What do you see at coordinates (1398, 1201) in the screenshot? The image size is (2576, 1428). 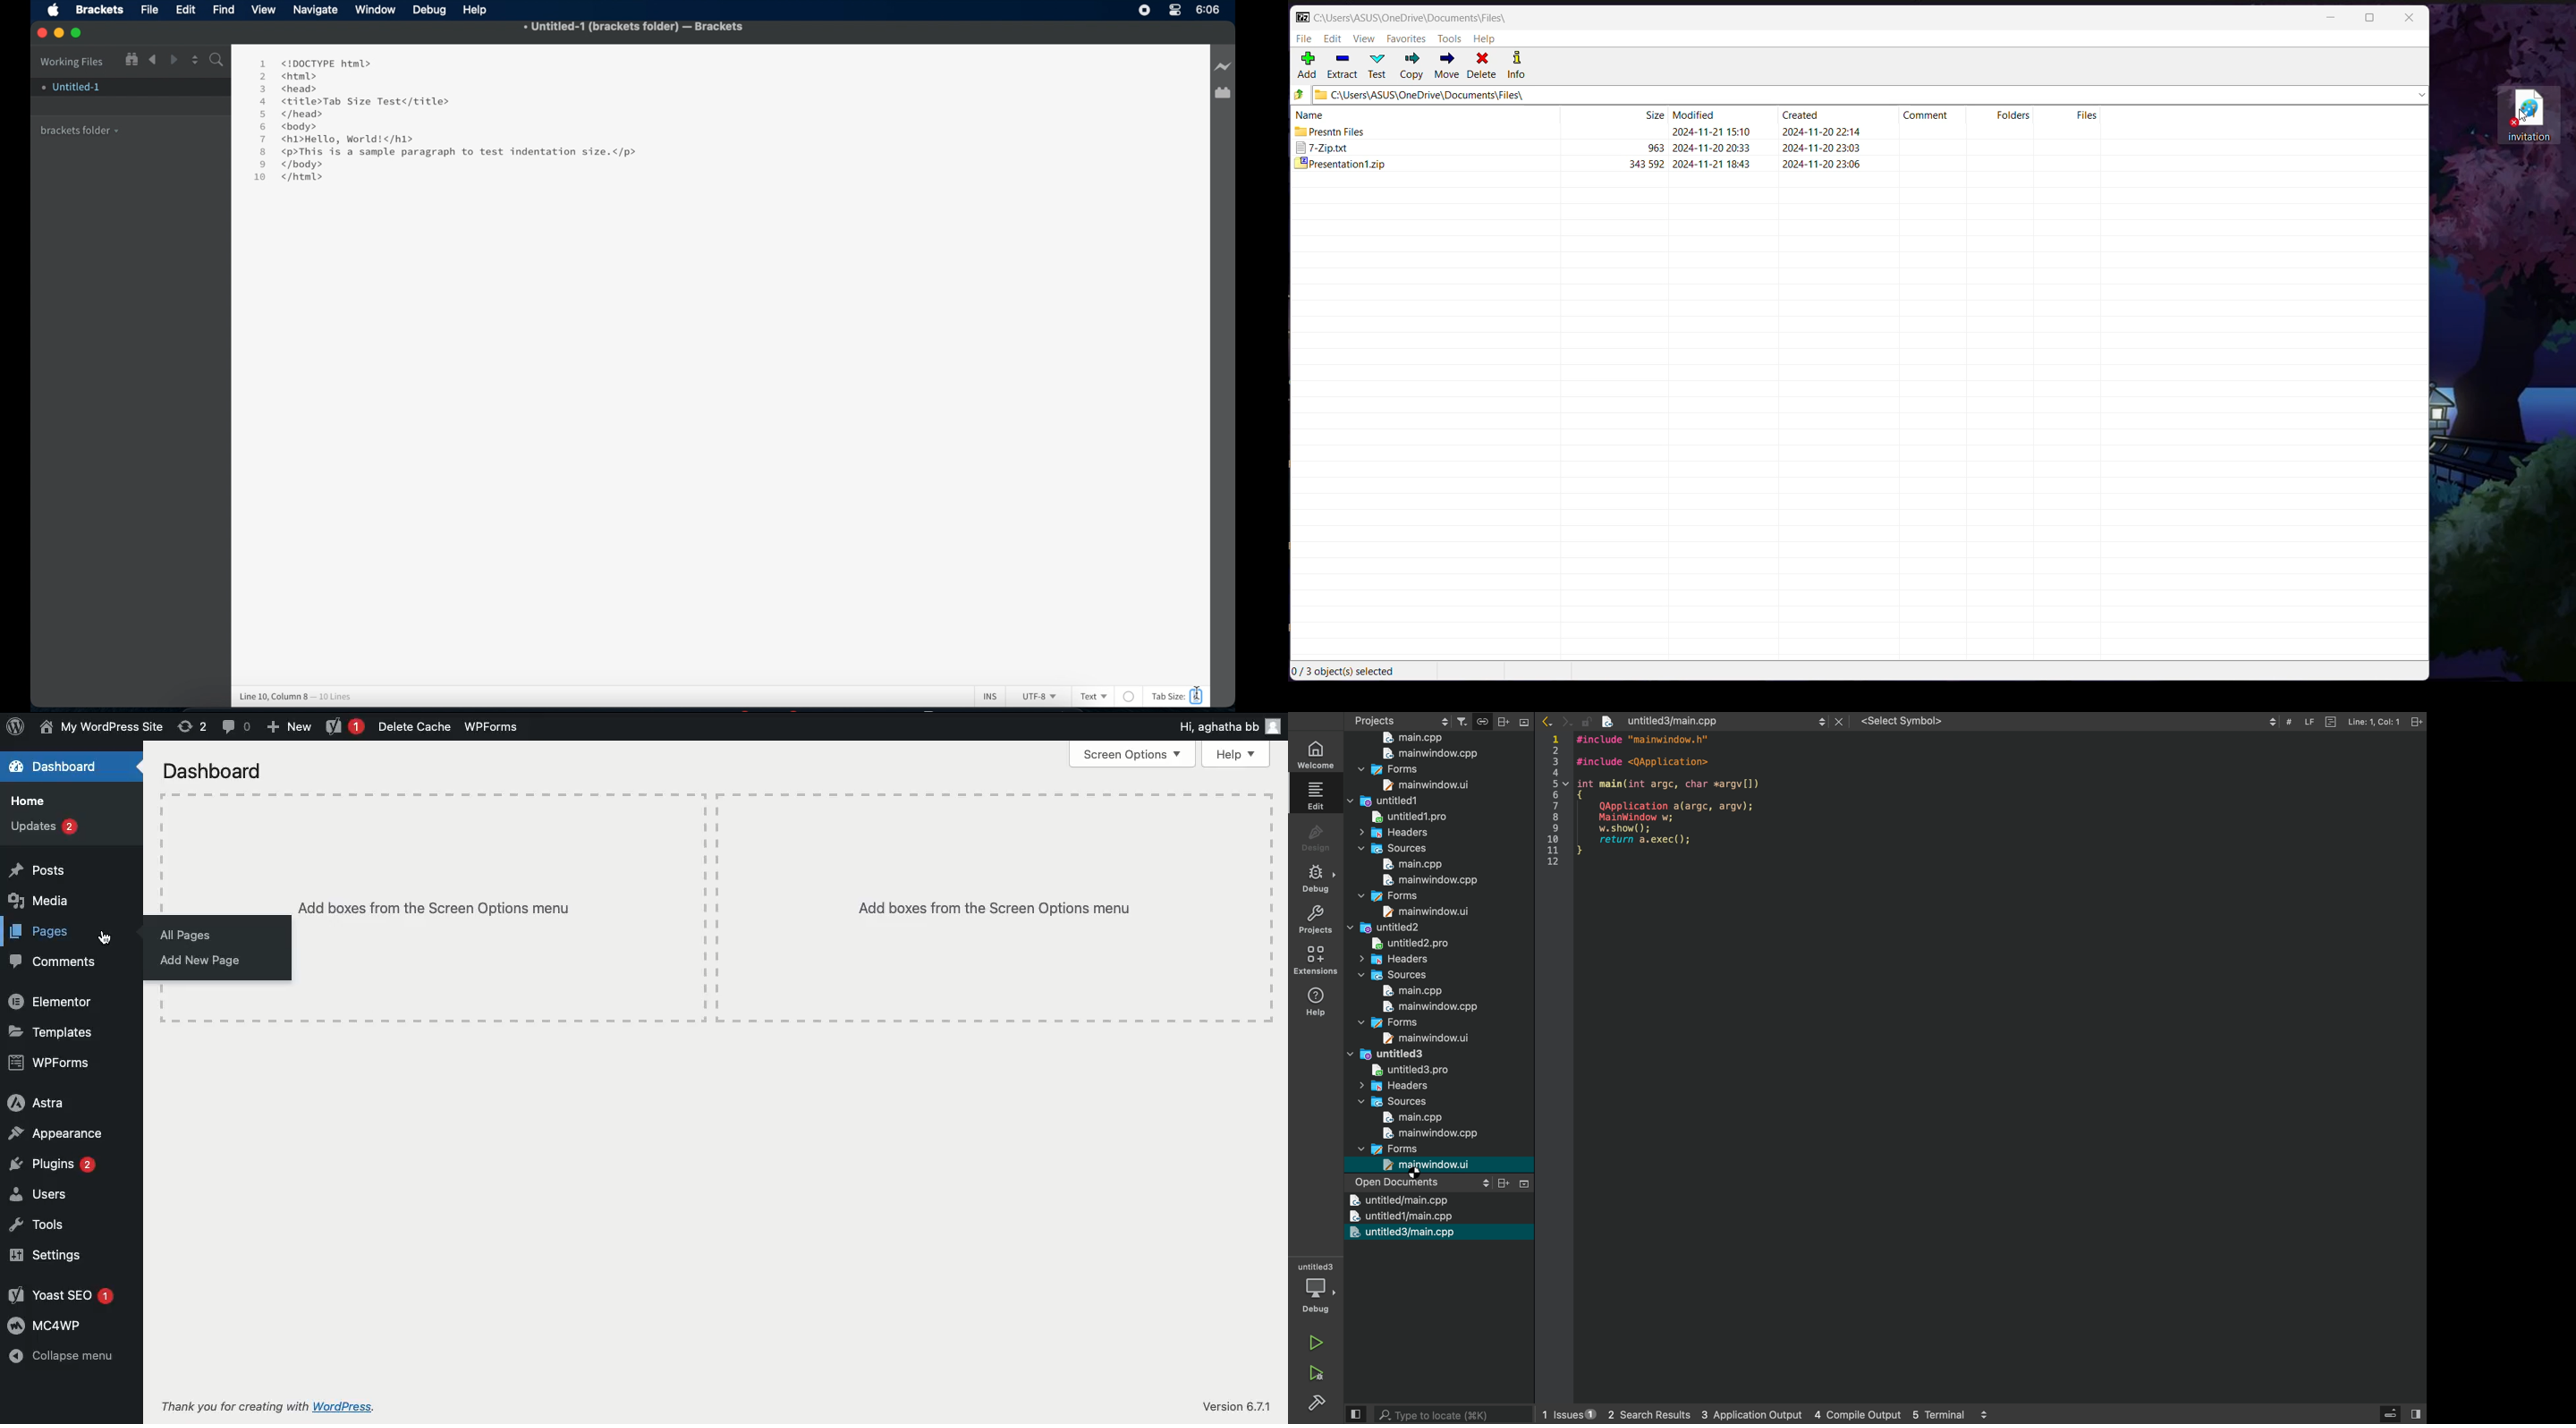 I see `untitled` at bounding box center [1398, 1201].